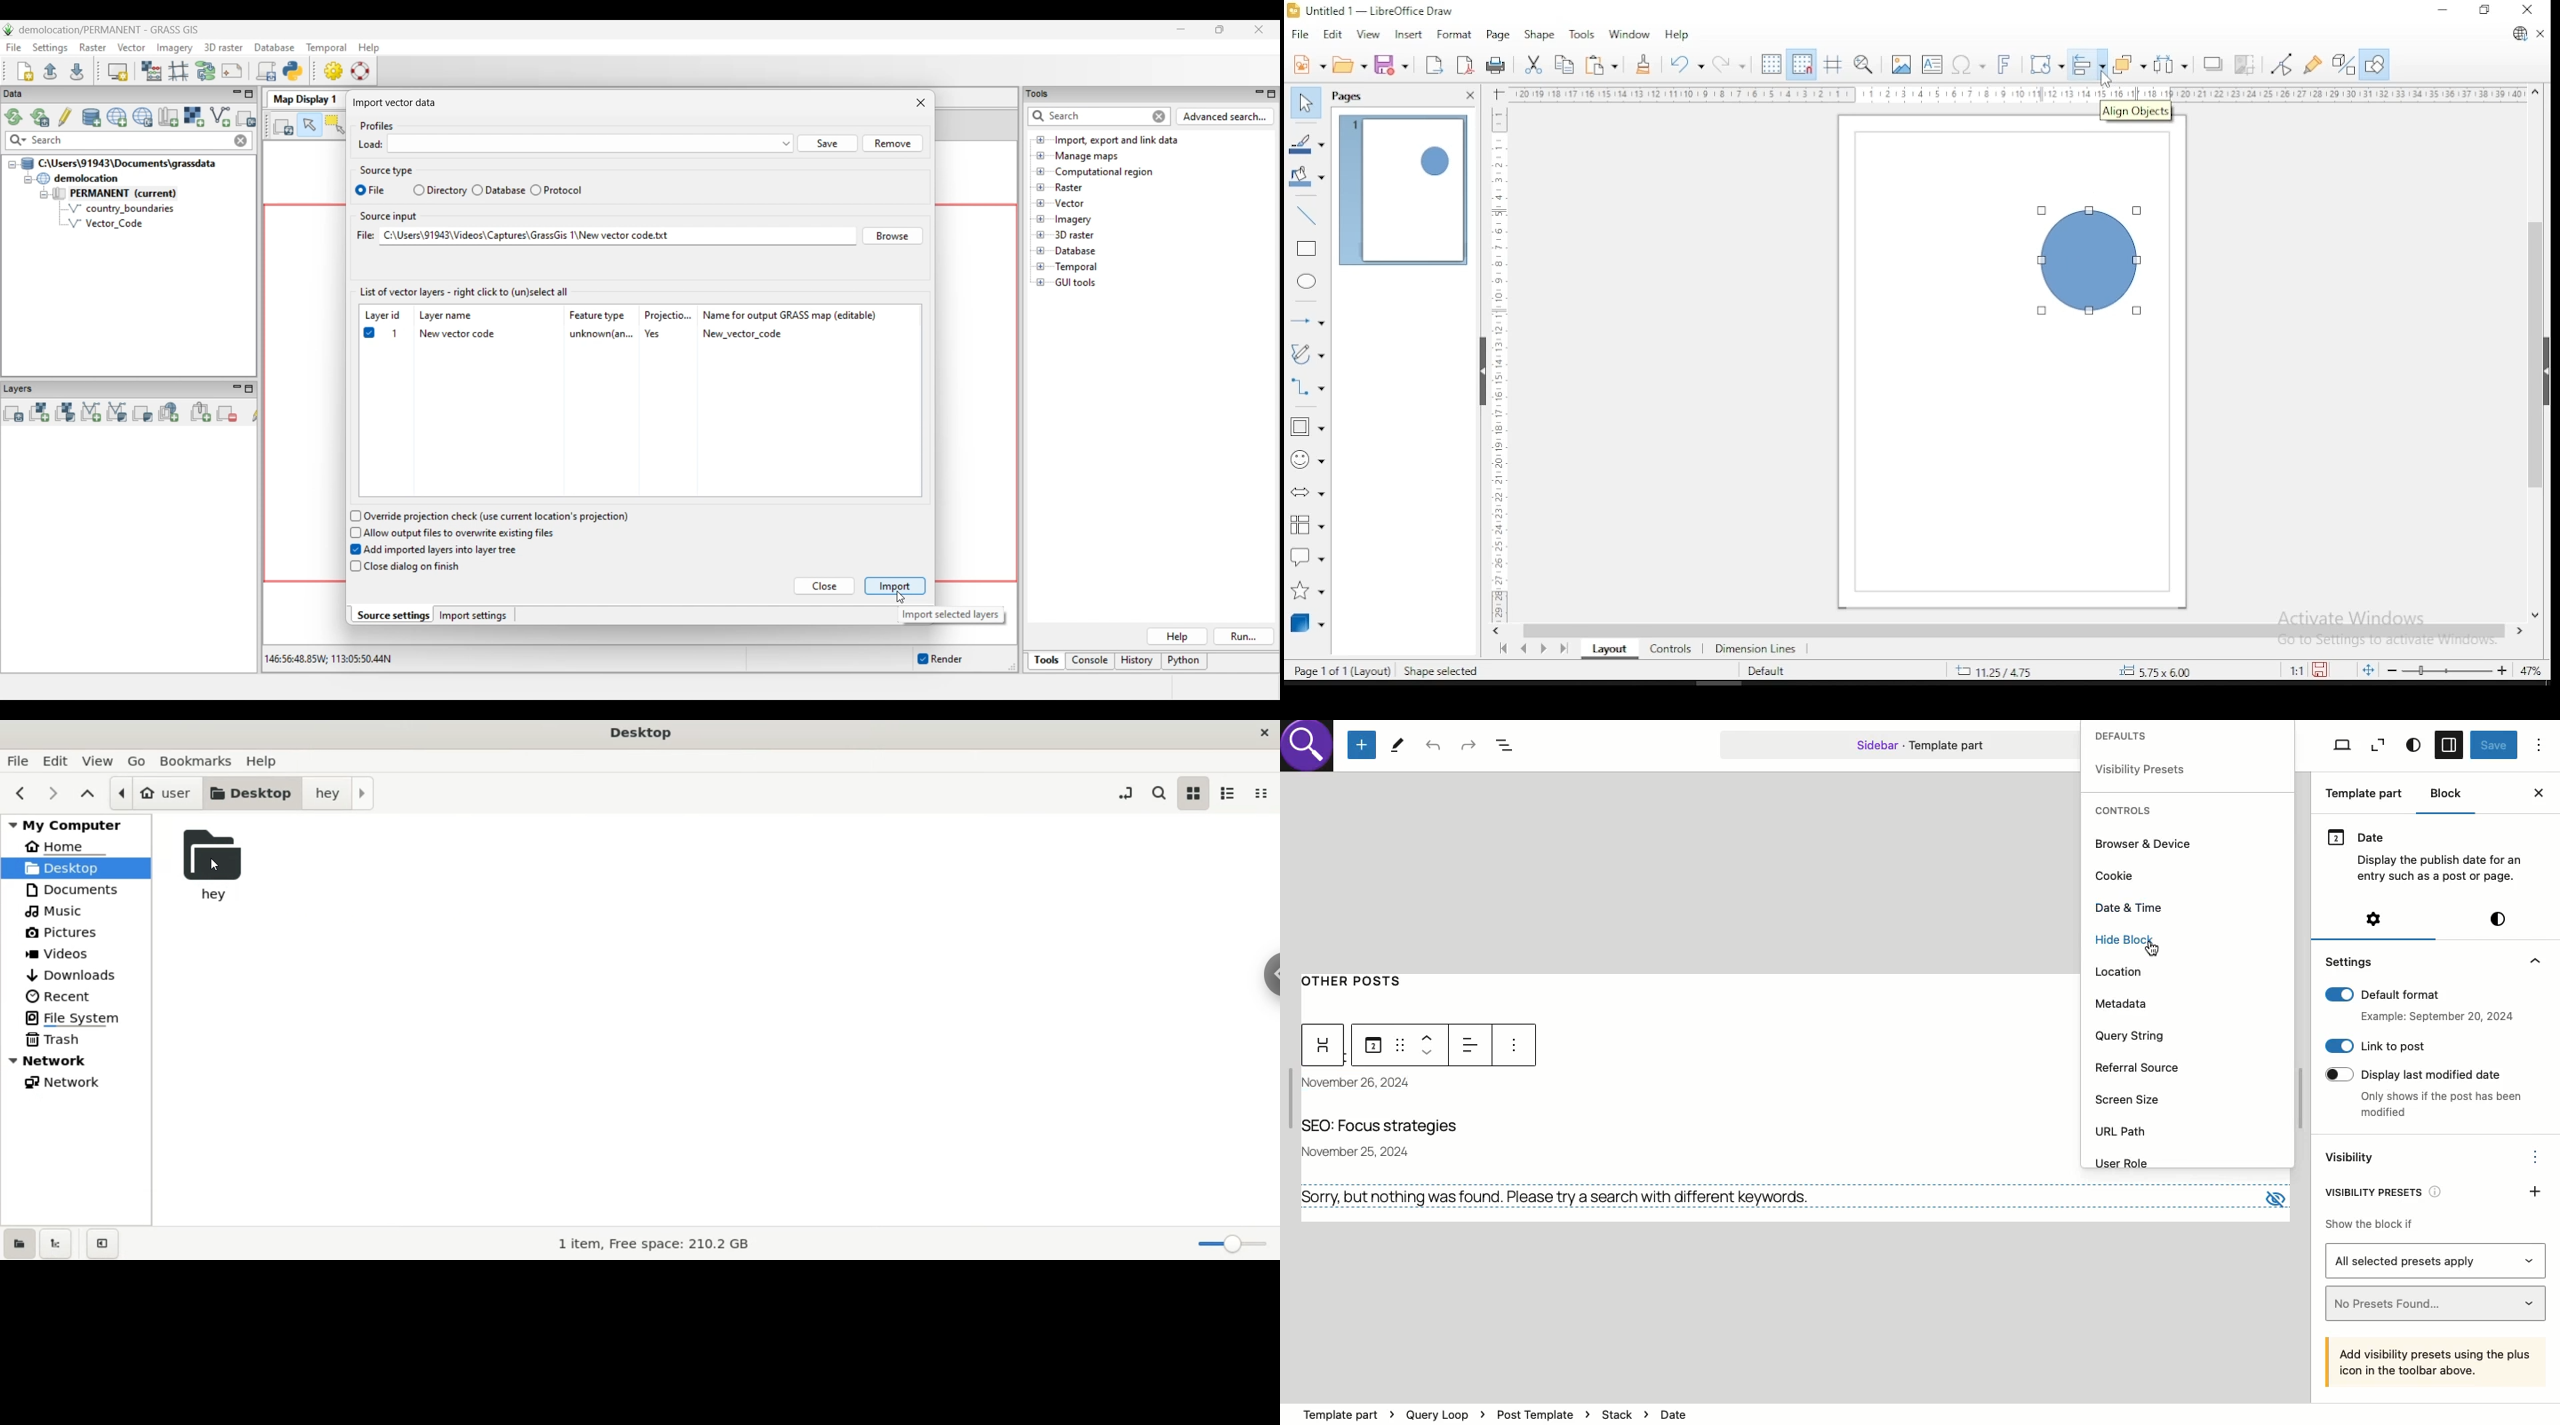  Describe the element at coordinates (2004, 62) in the screenshot. I see `insert fontwork text` at that location.